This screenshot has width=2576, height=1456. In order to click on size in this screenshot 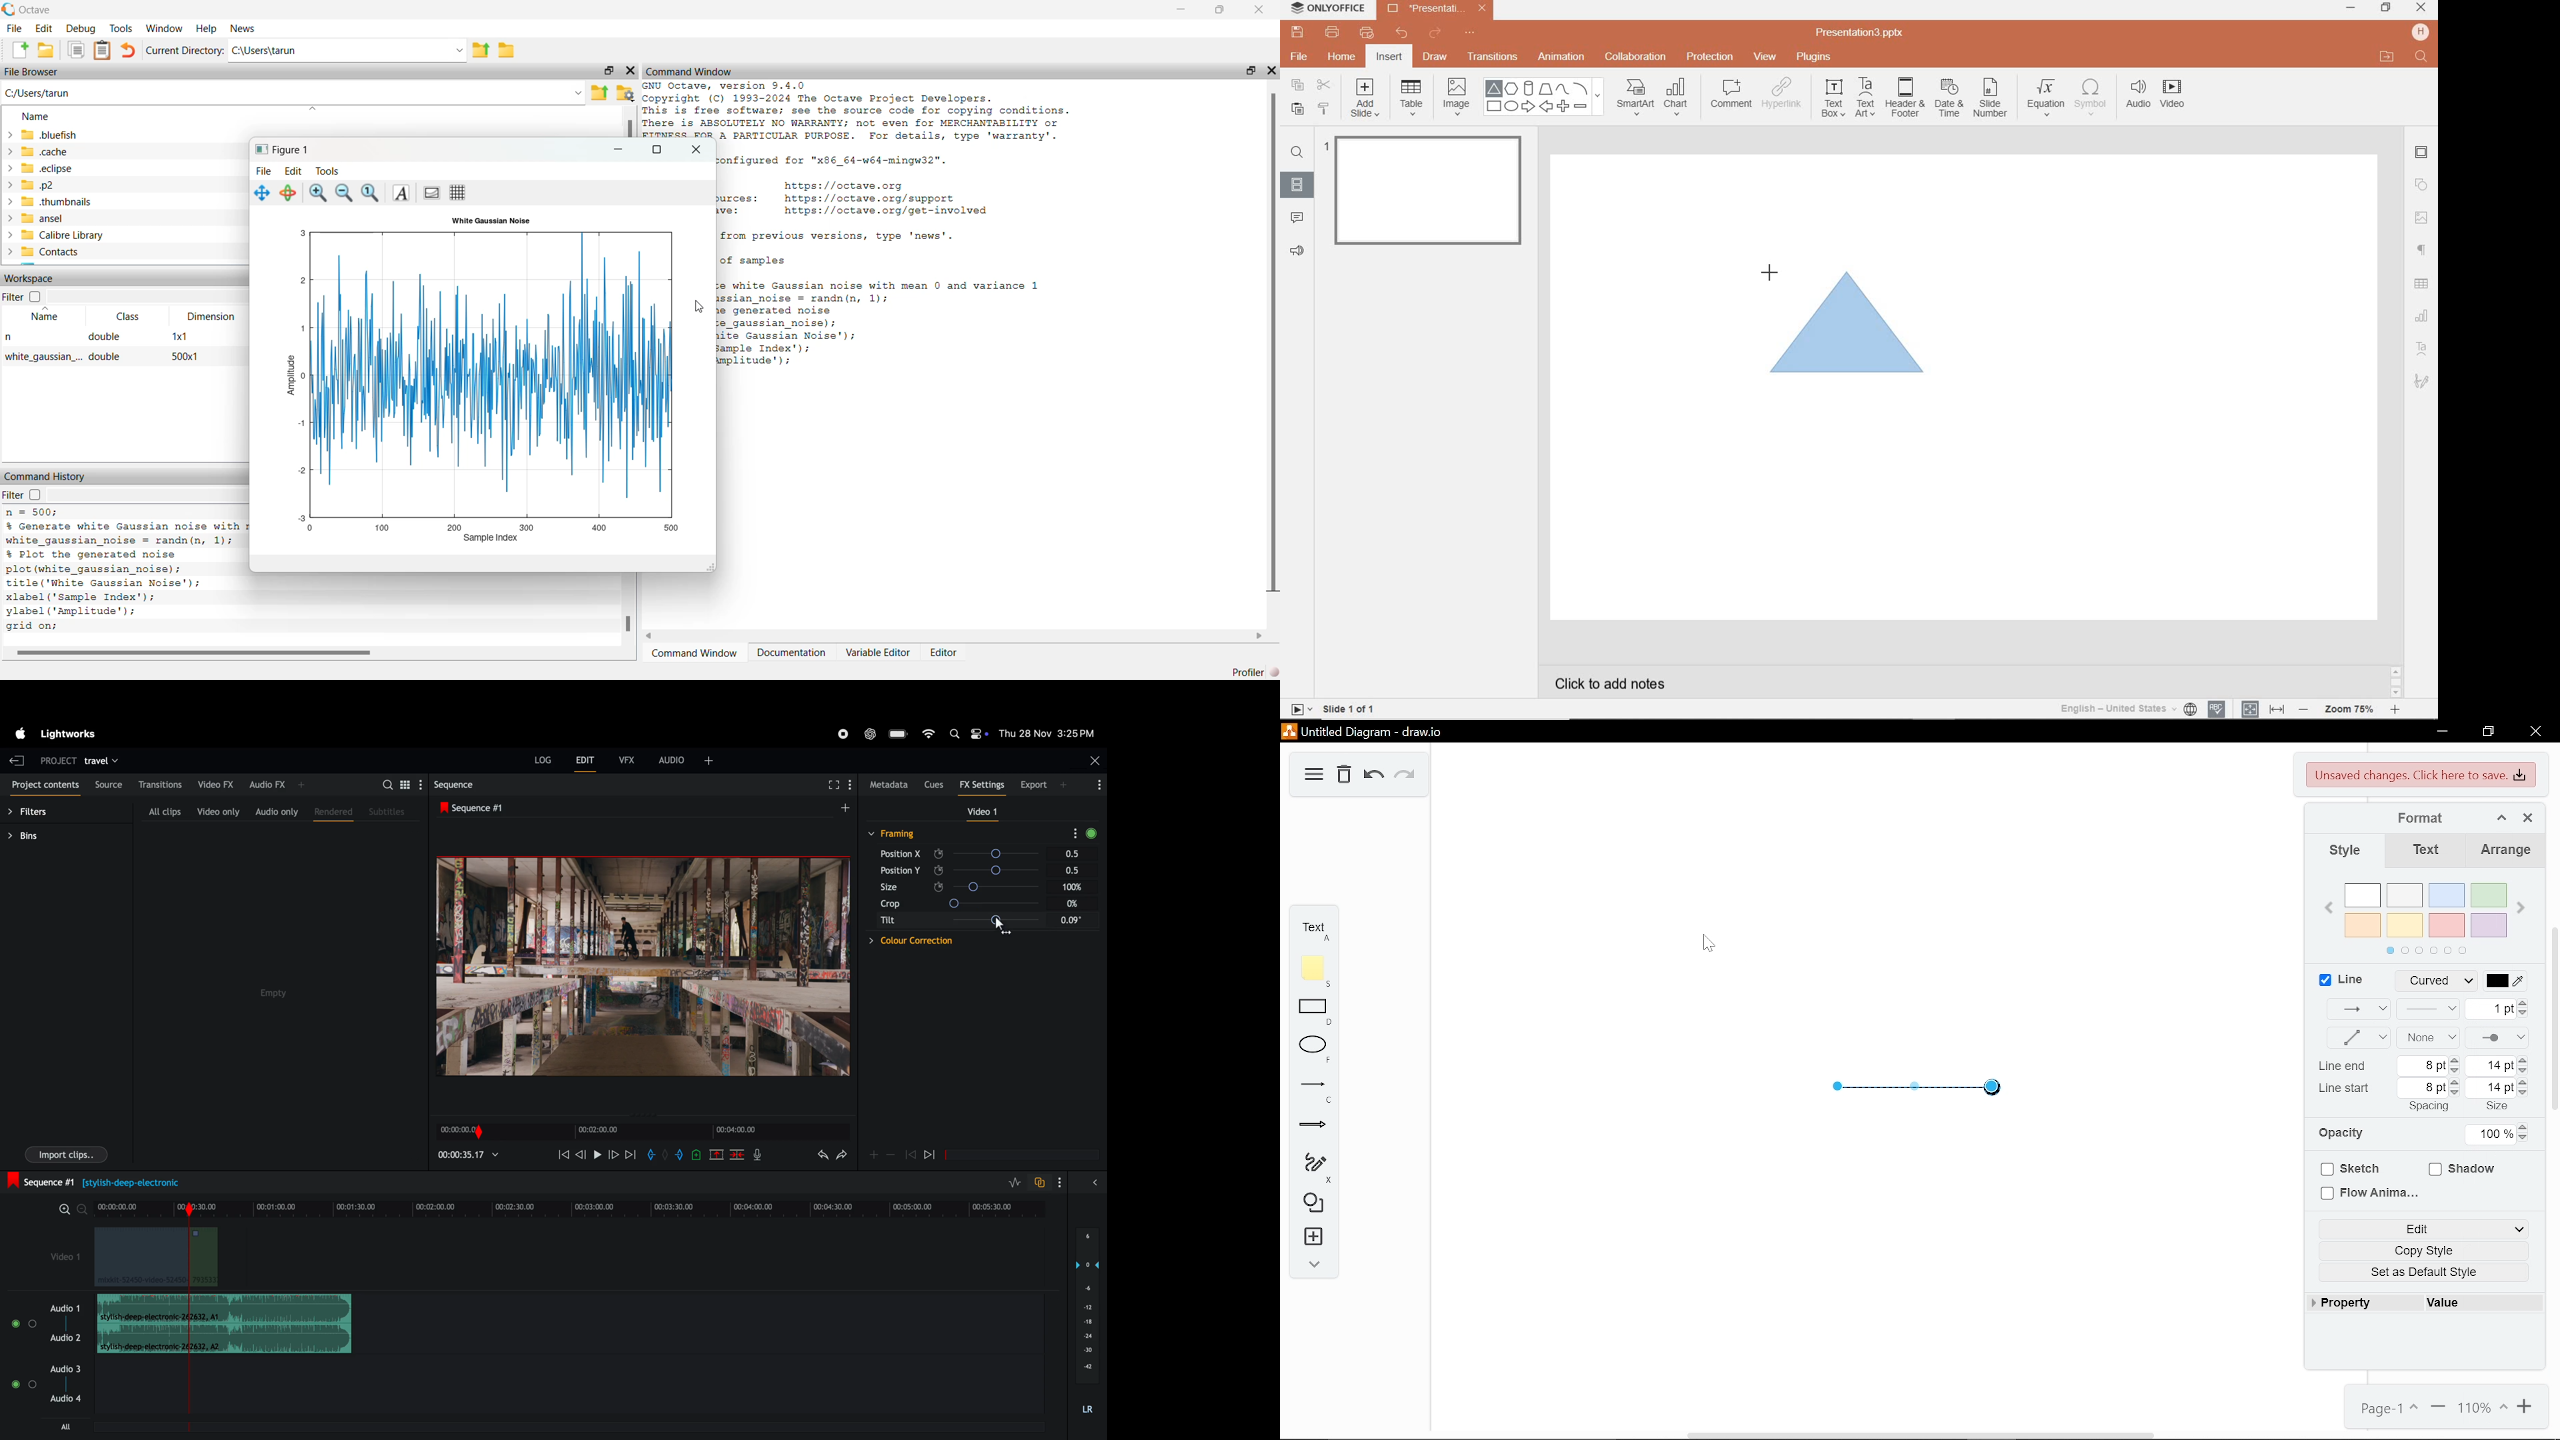, I will do `click(2497, 1105)`.